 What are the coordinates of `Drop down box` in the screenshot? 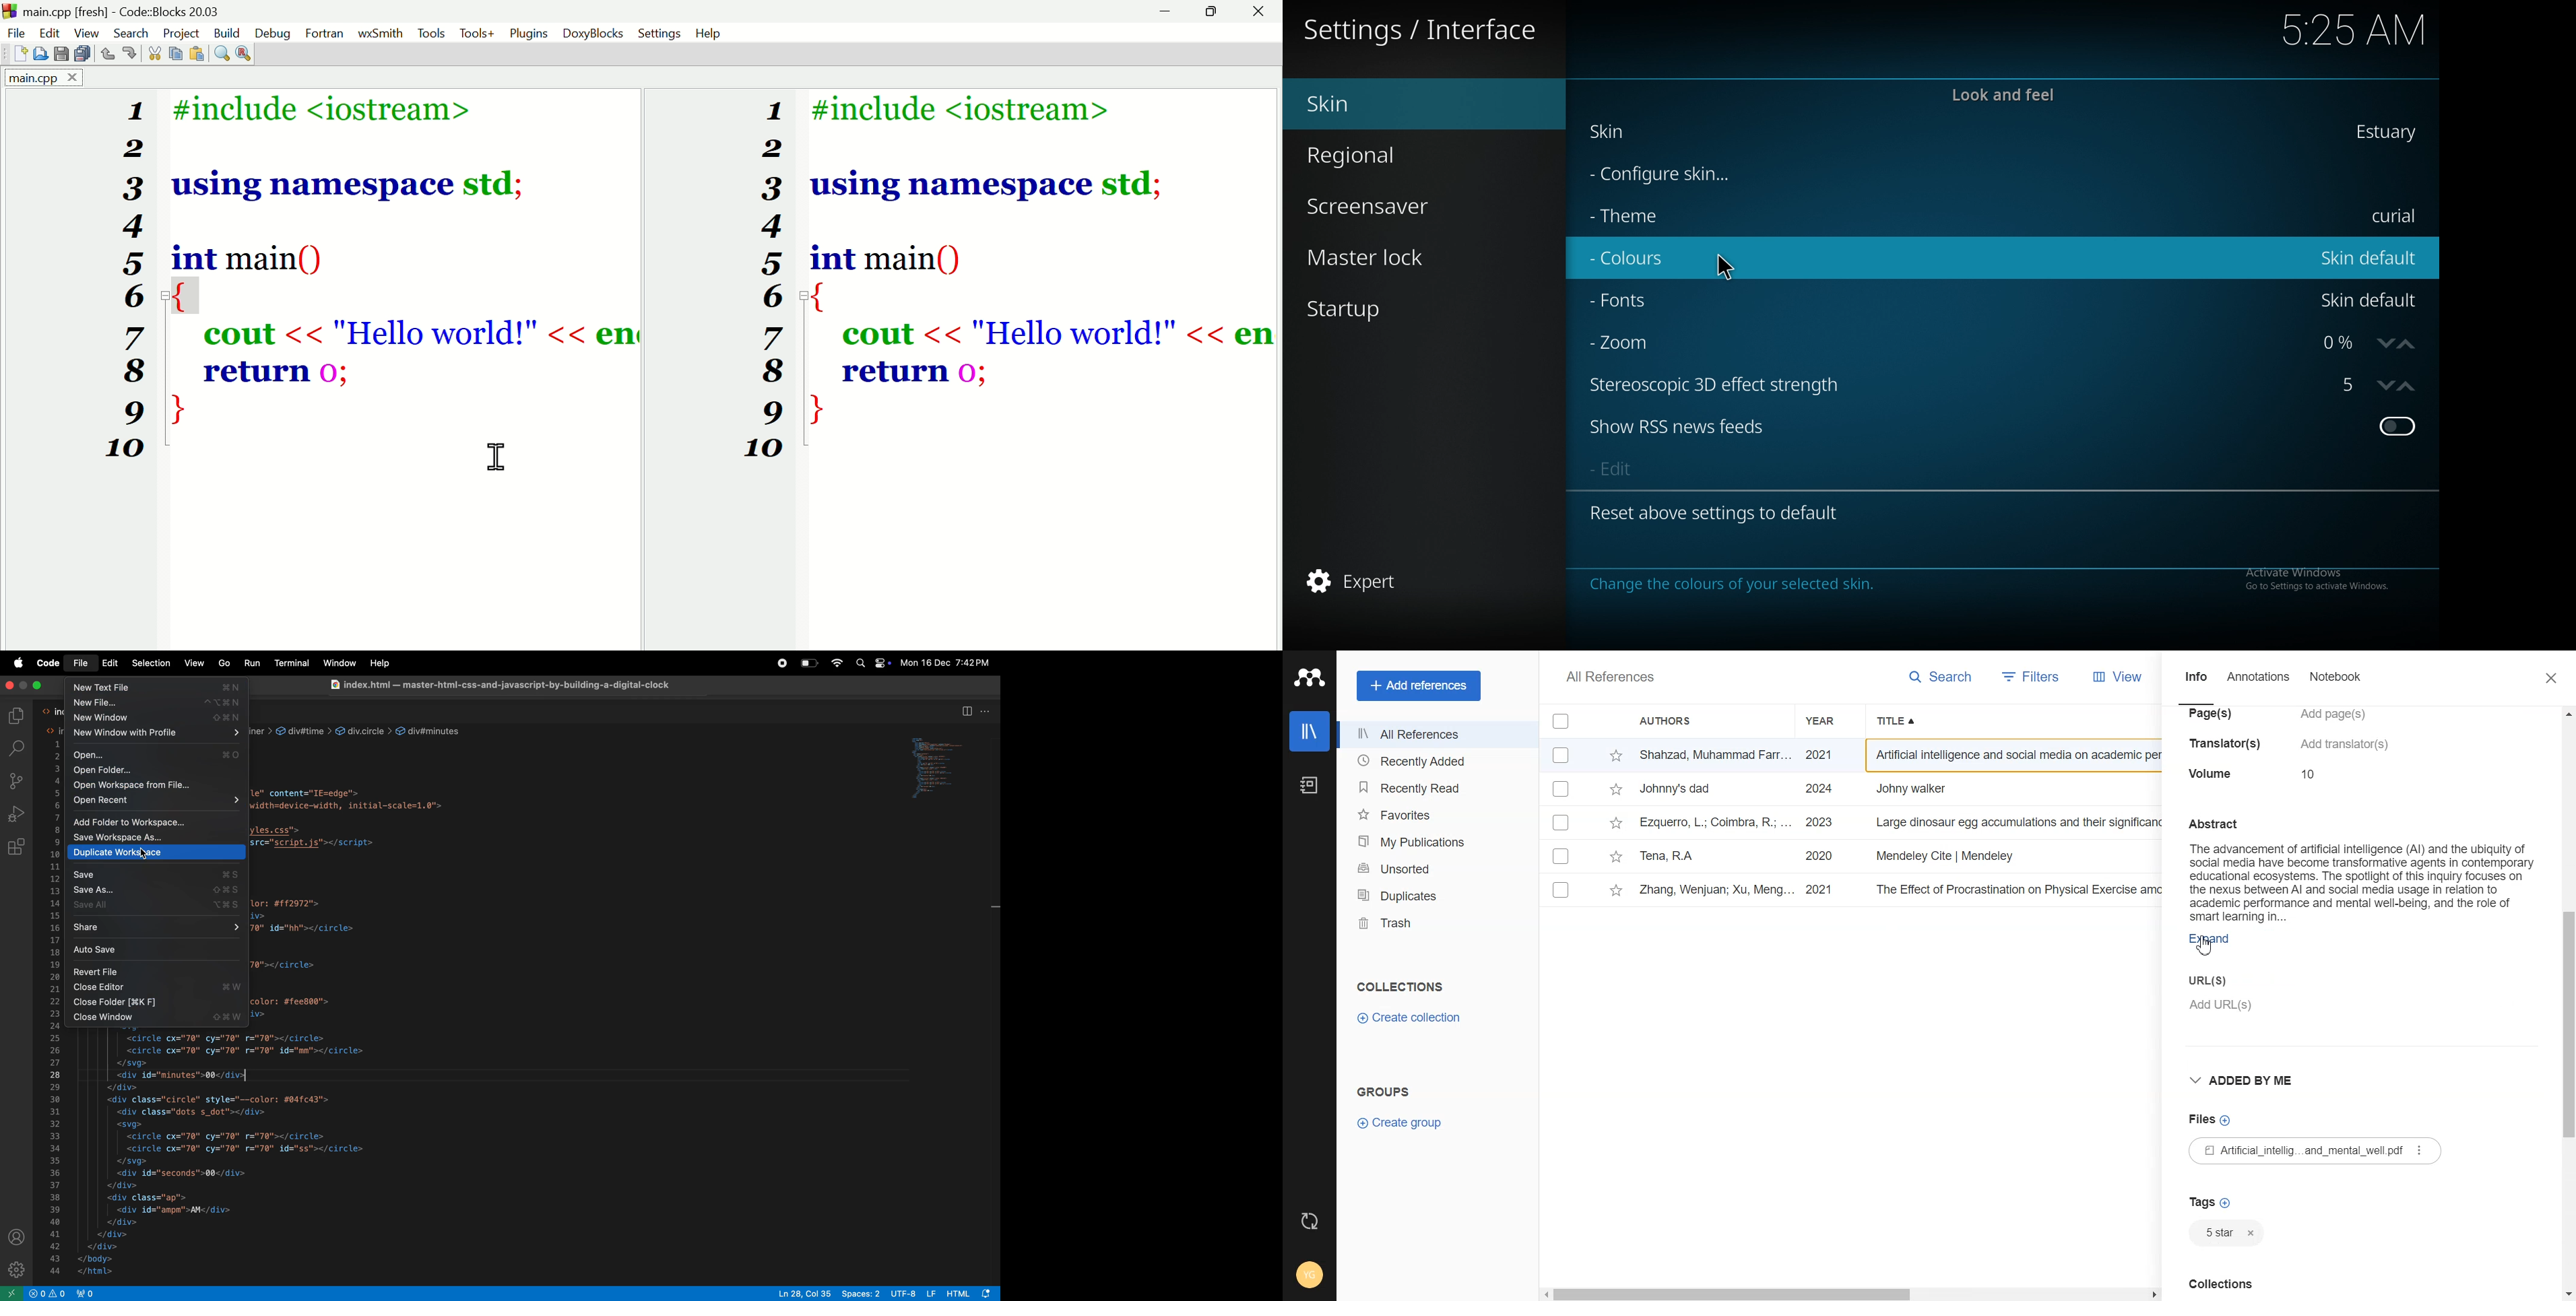 It's located at (2242, 1079).